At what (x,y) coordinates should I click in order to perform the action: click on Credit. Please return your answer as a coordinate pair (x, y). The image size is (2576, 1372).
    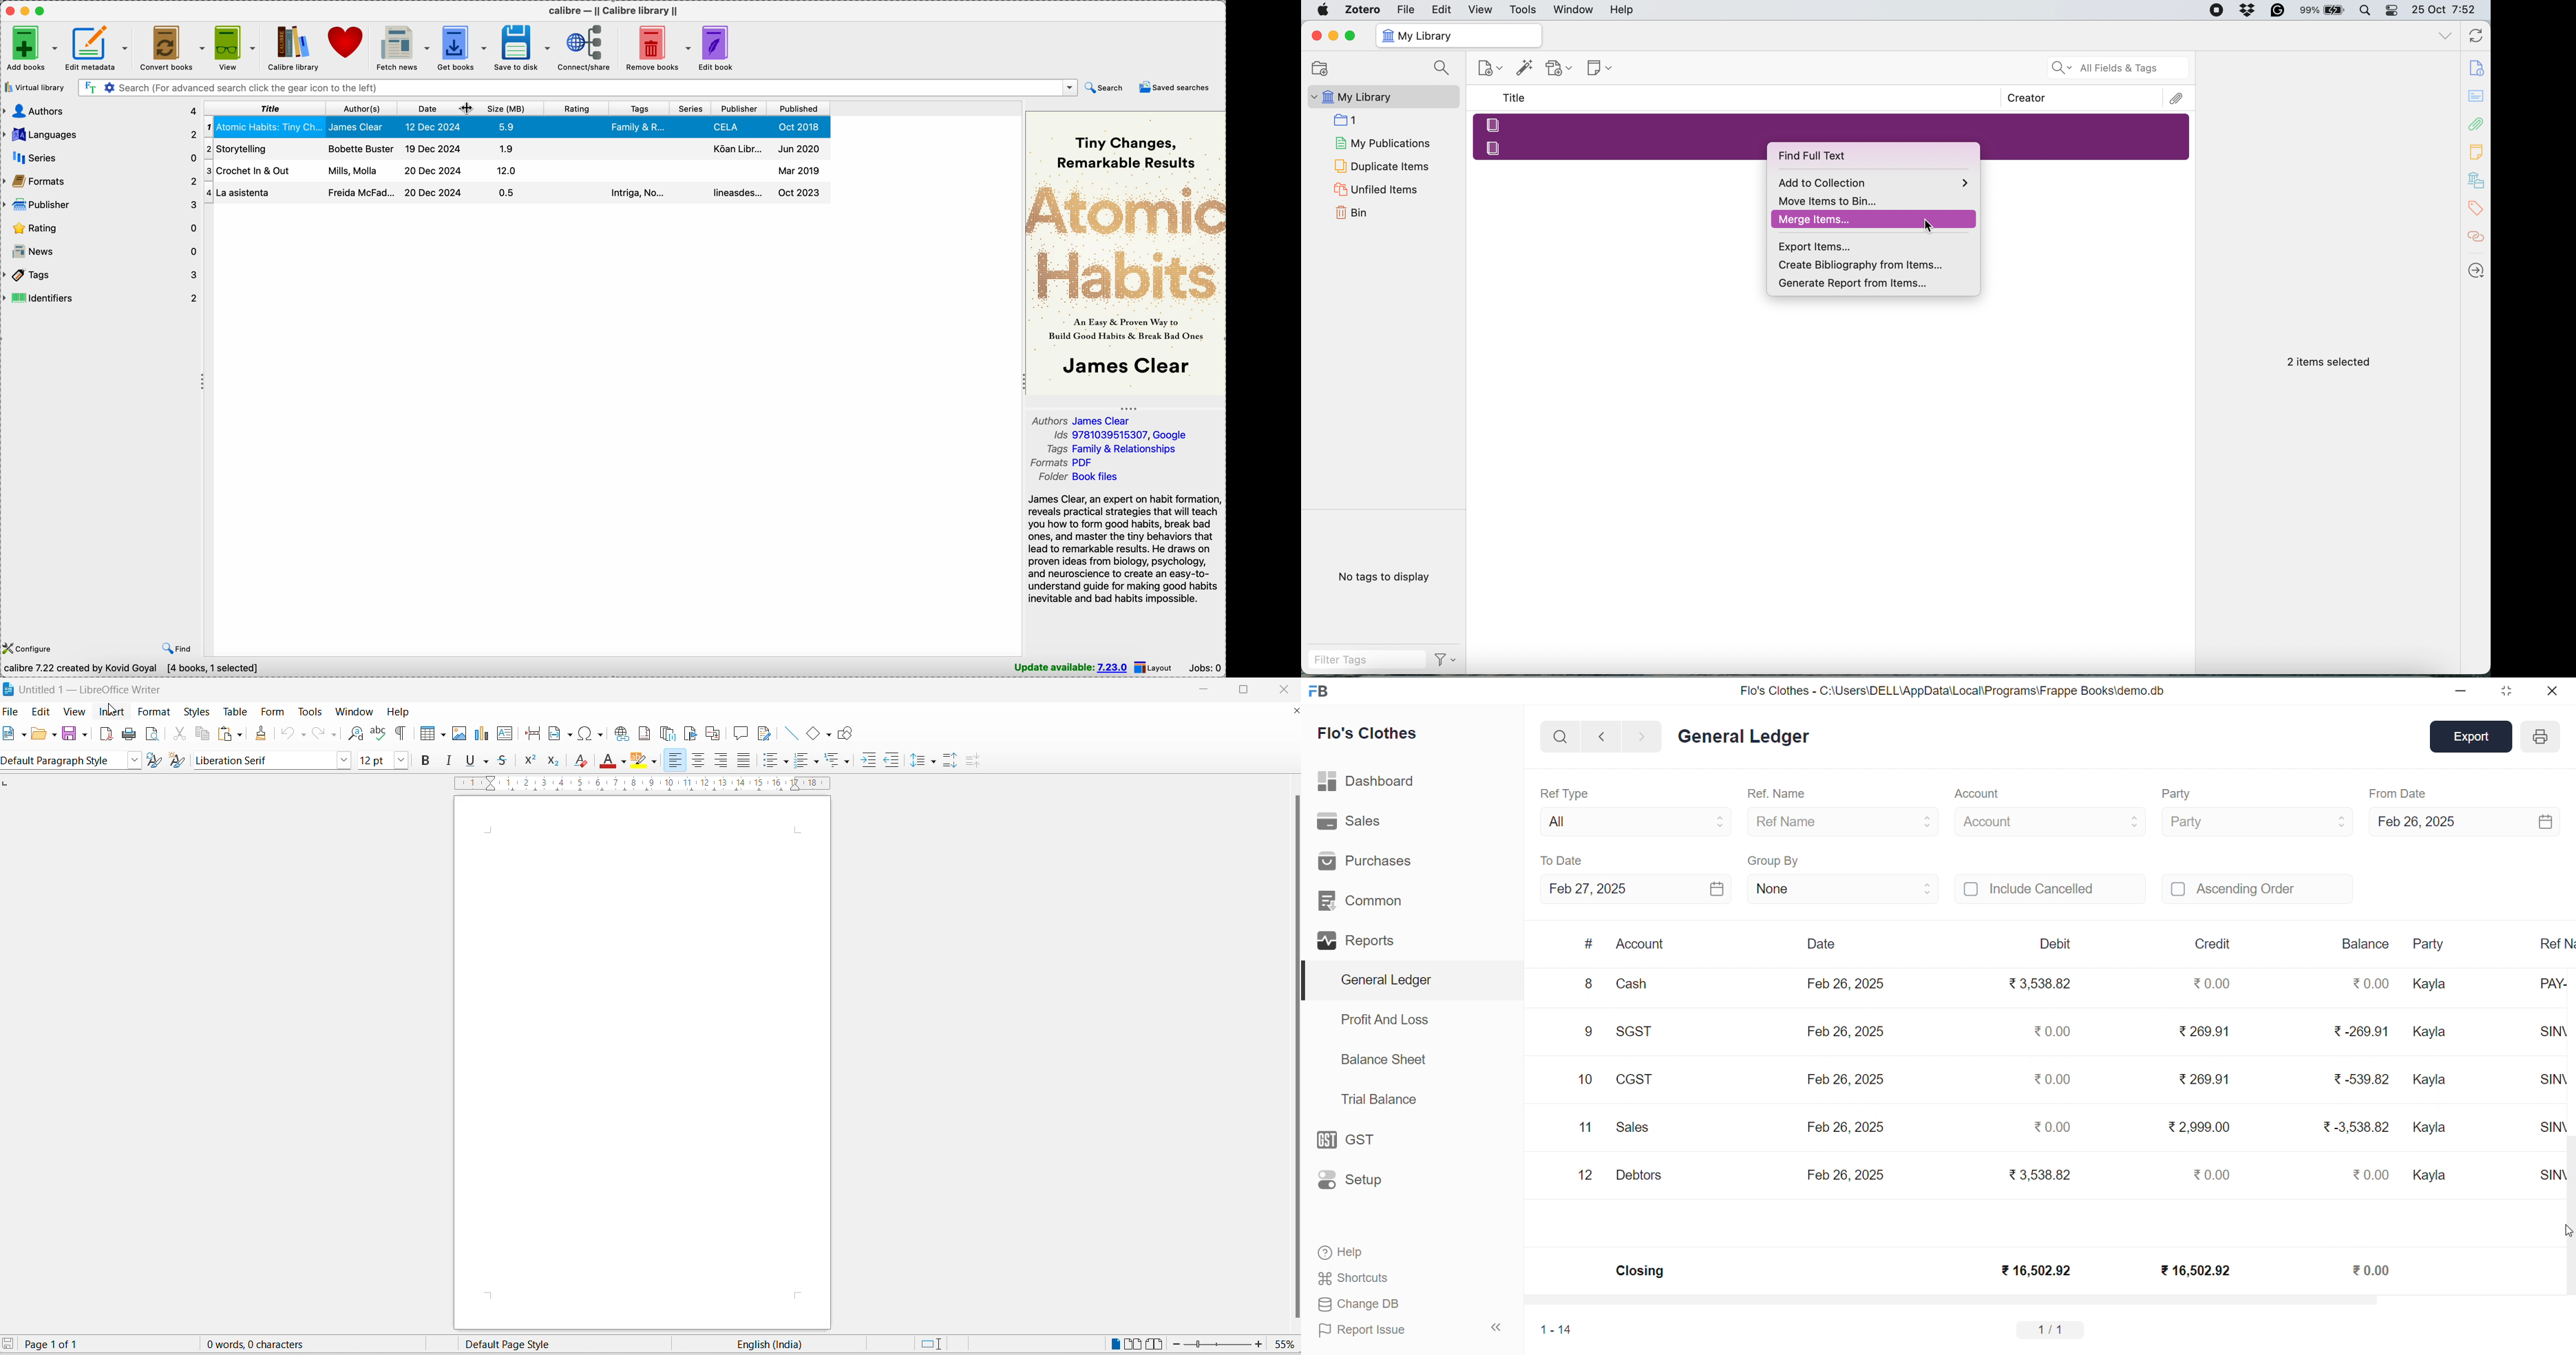
    Looking at the image, I should click on (2214, 944).